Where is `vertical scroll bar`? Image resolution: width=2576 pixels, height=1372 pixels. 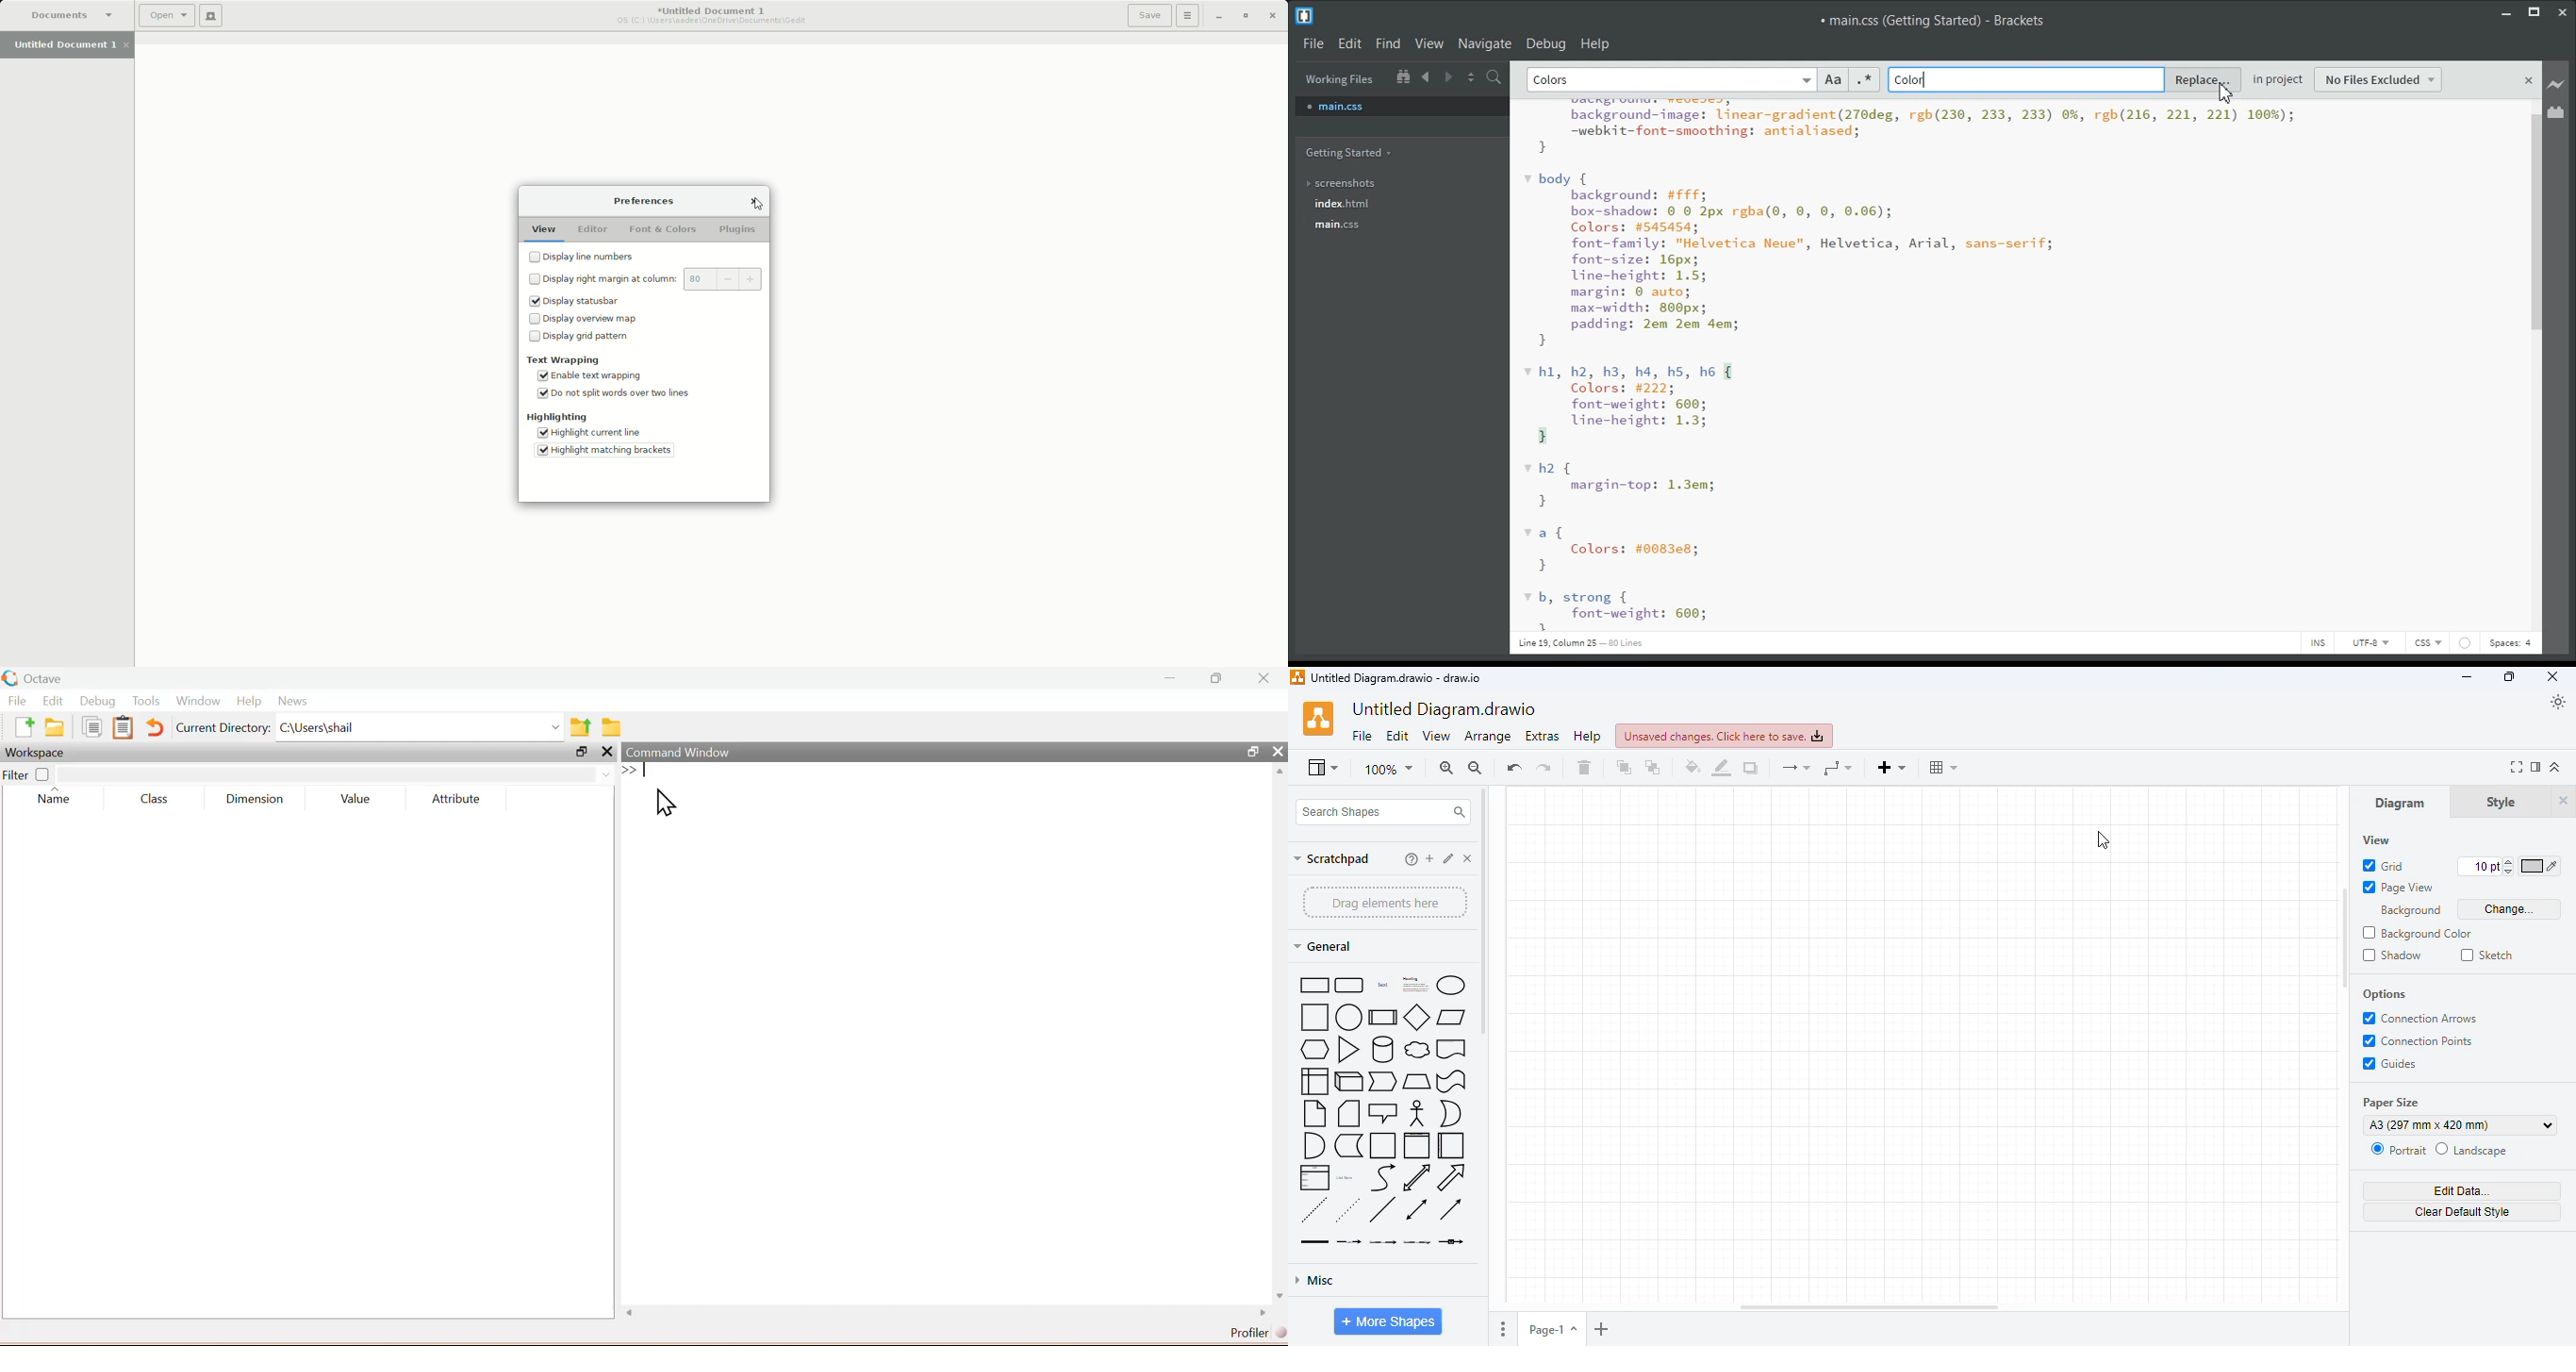 vertical scroll bar is located at coordinates (2346, 964).